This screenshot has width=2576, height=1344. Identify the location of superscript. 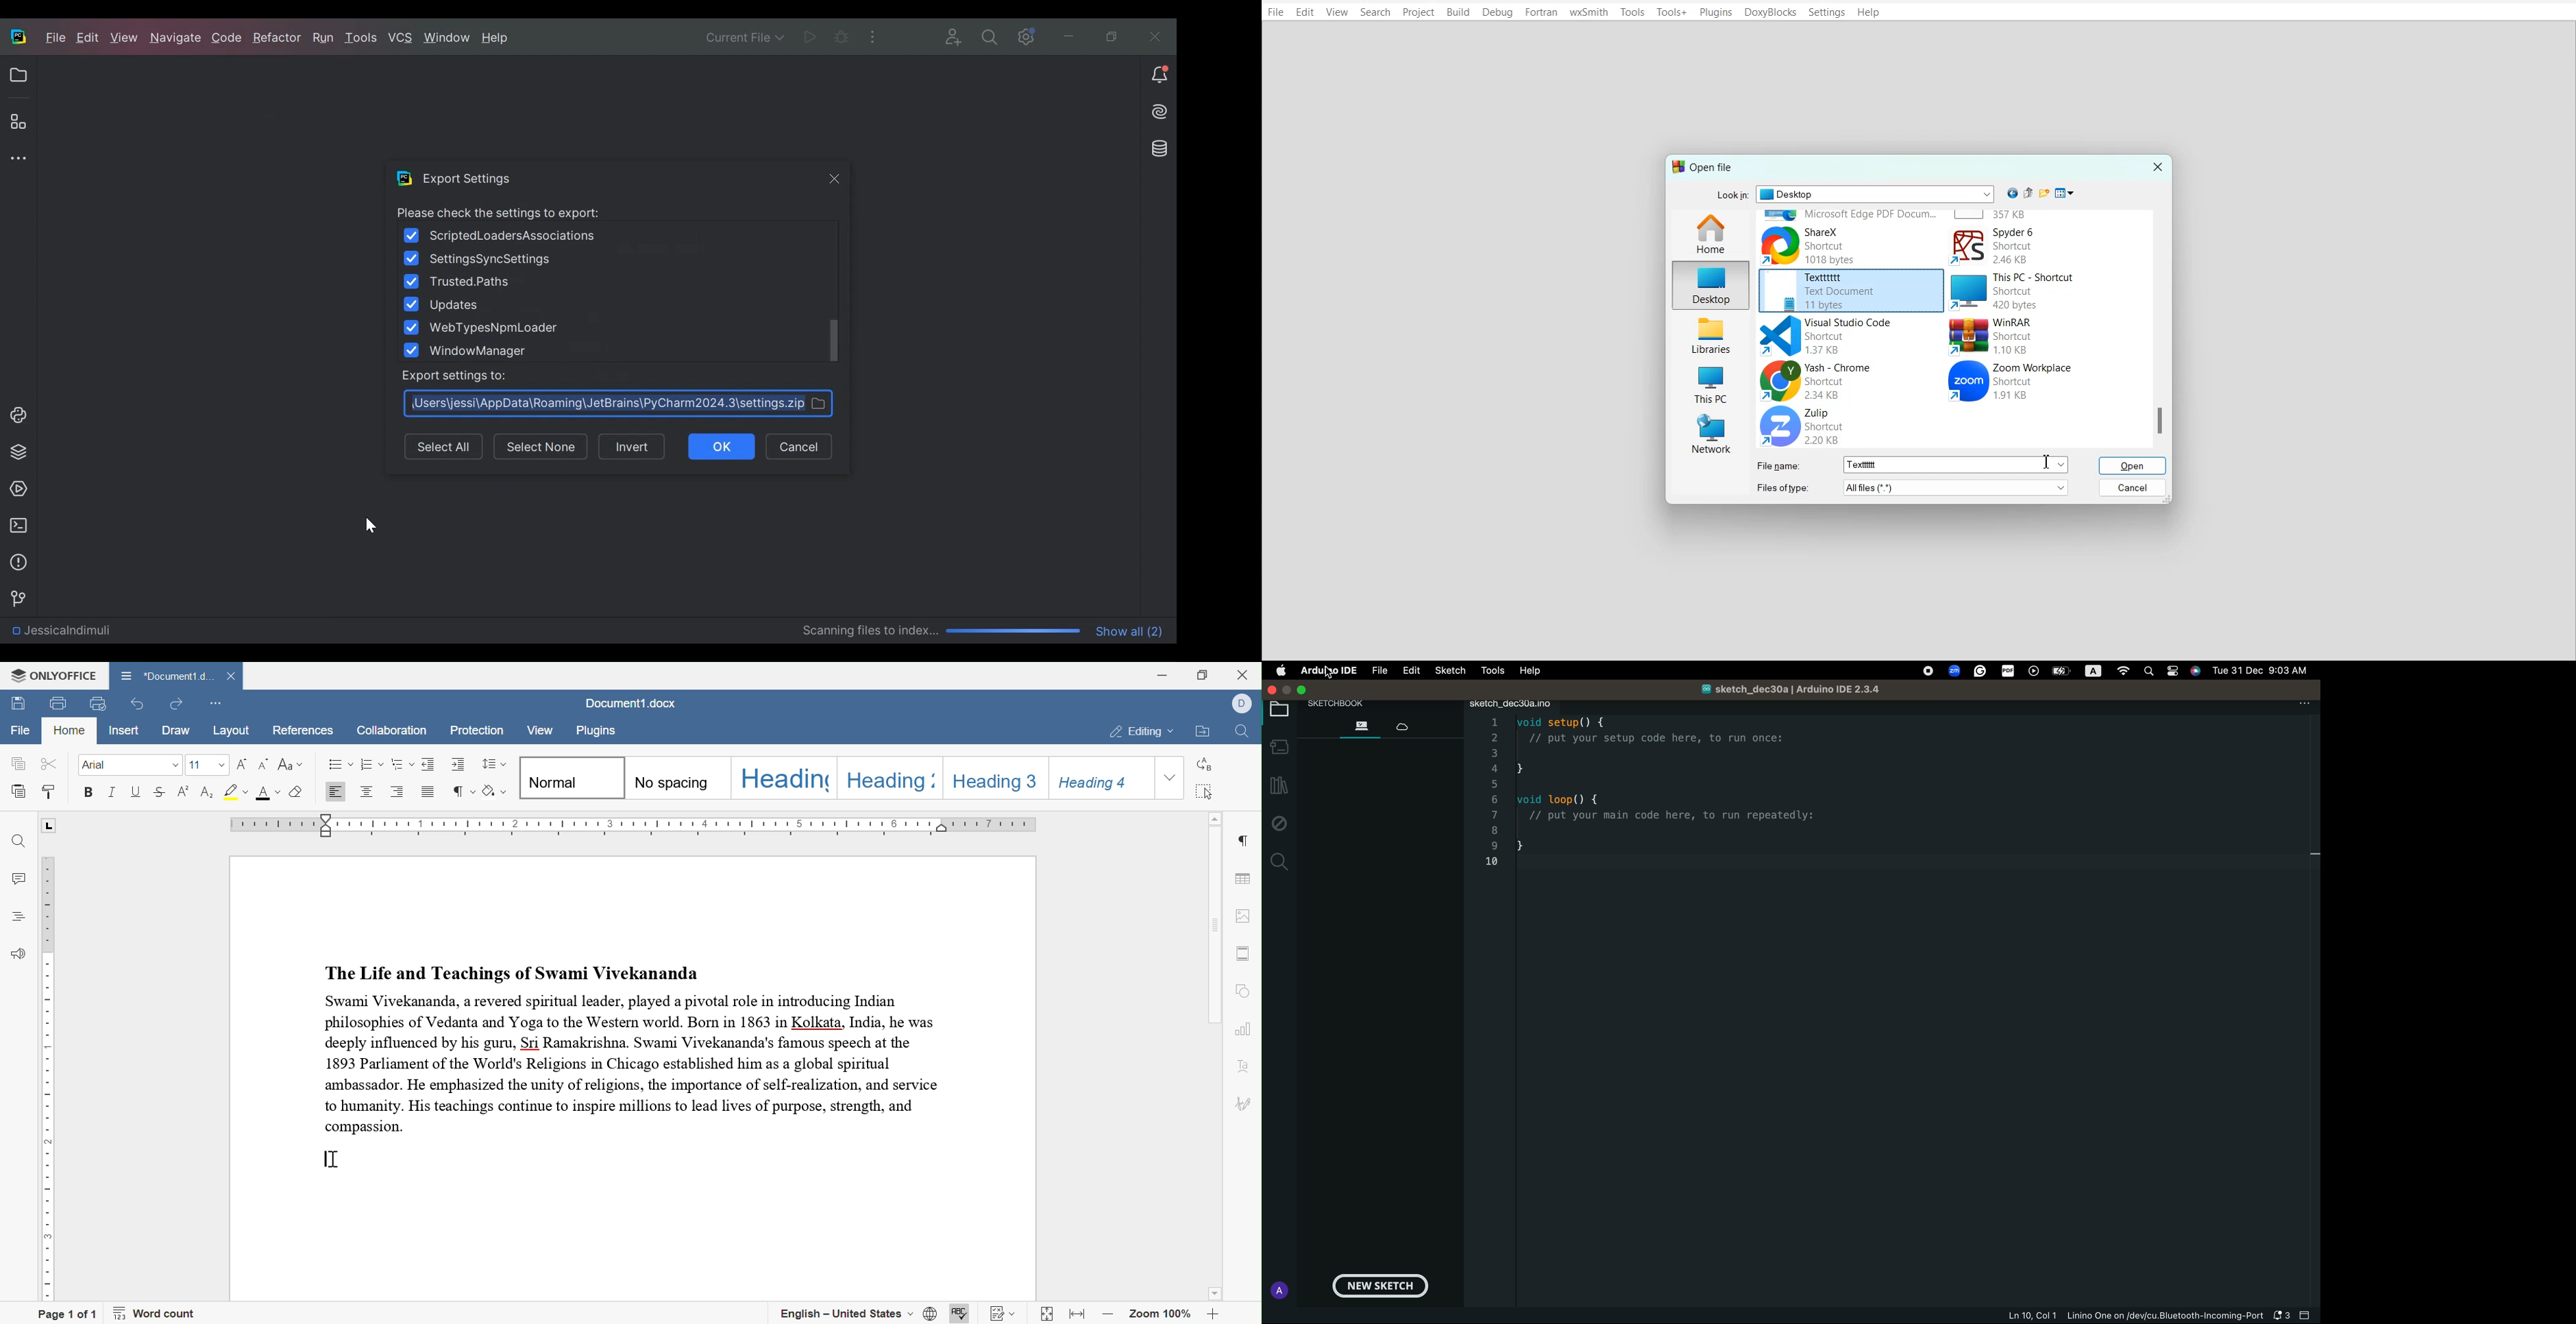
(184, 791).